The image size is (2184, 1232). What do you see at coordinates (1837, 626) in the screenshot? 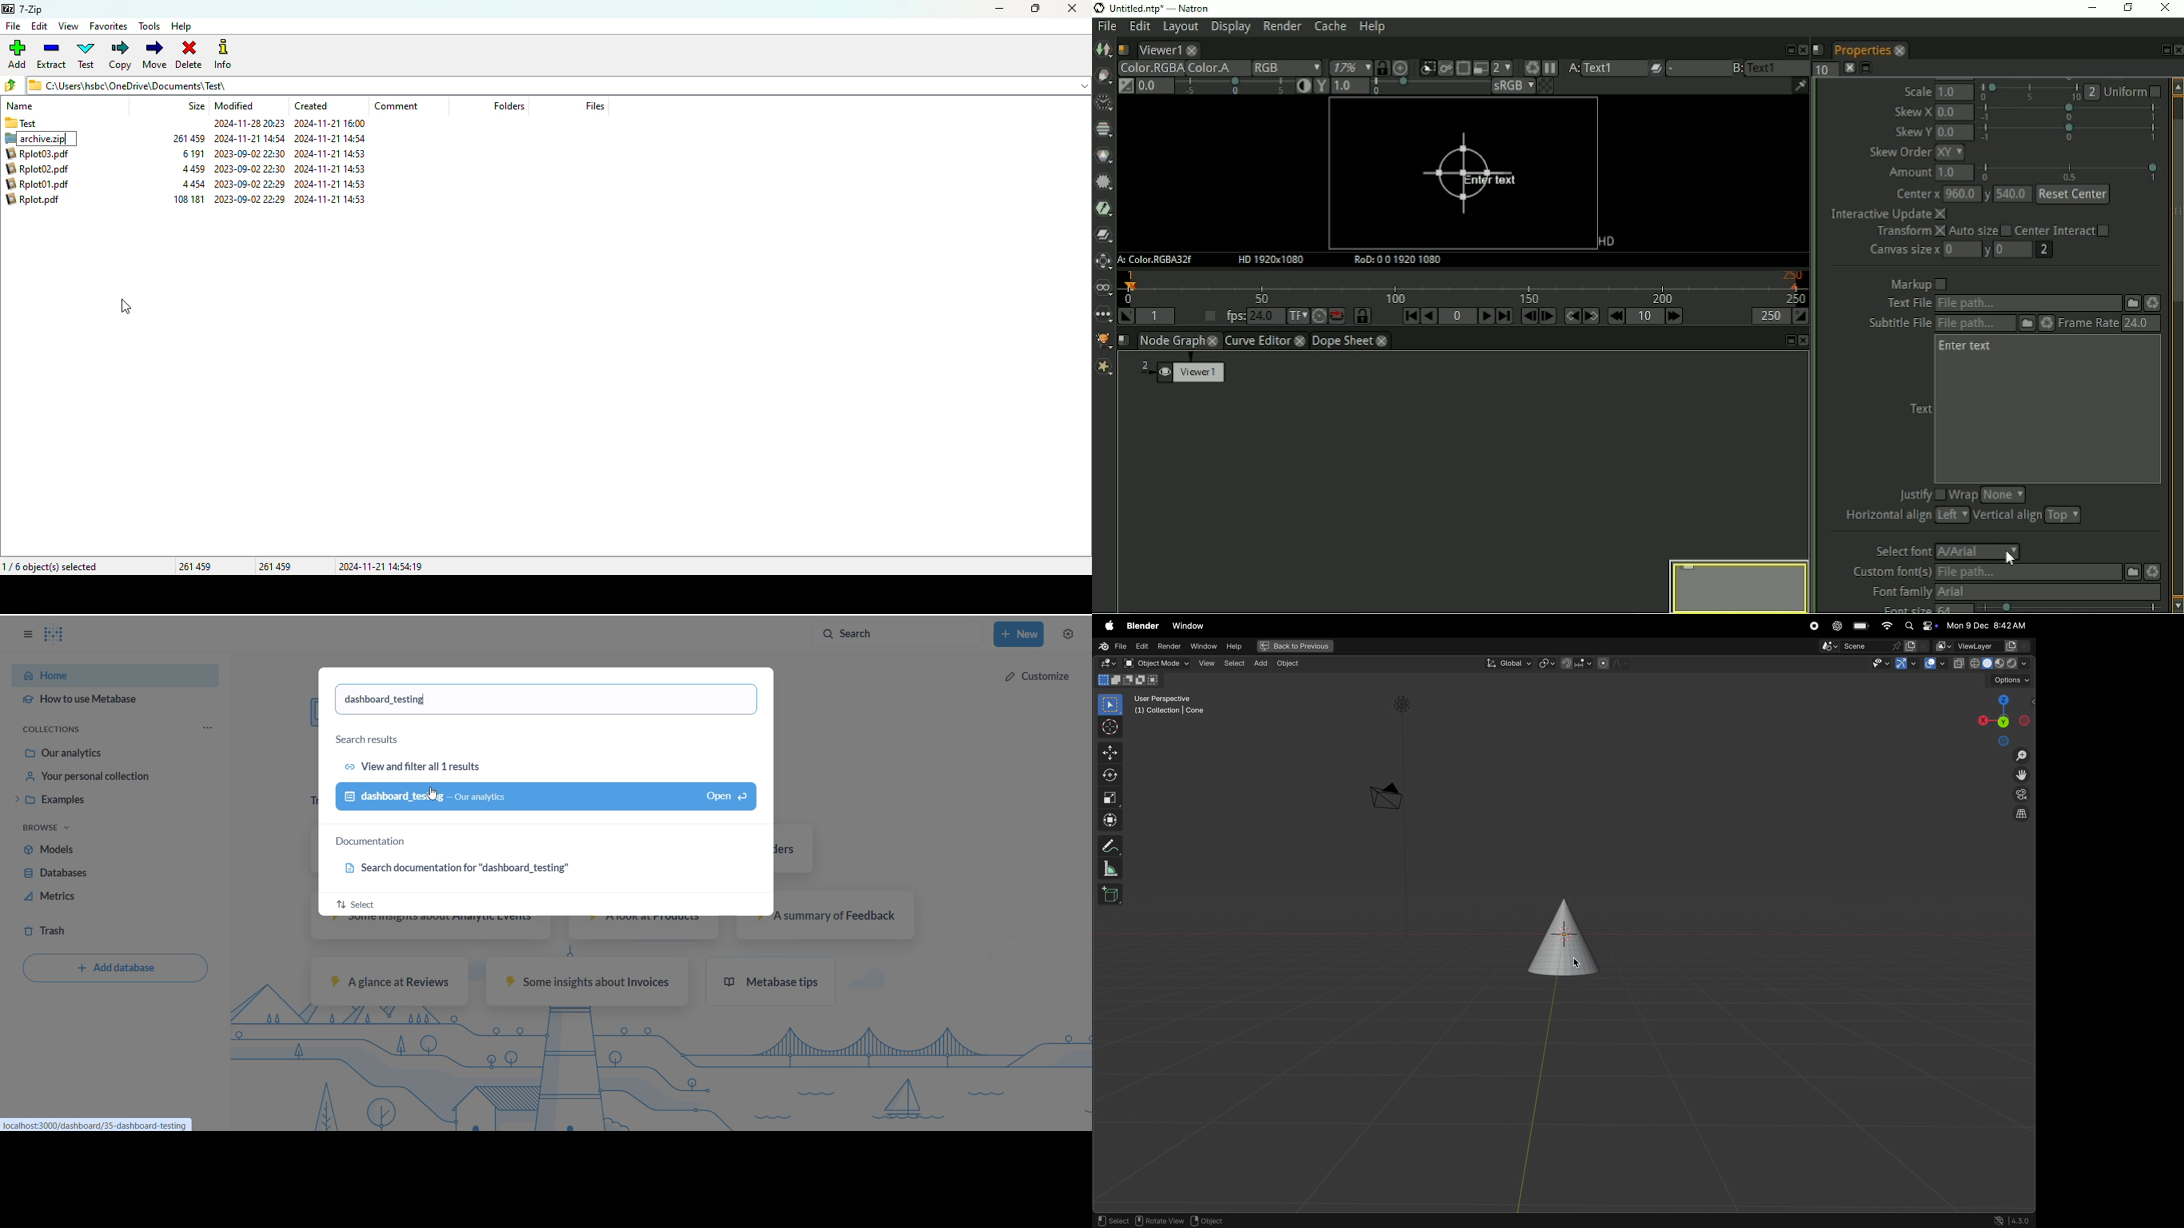
I see `chatgpt` at bounding box center [1837, 626].